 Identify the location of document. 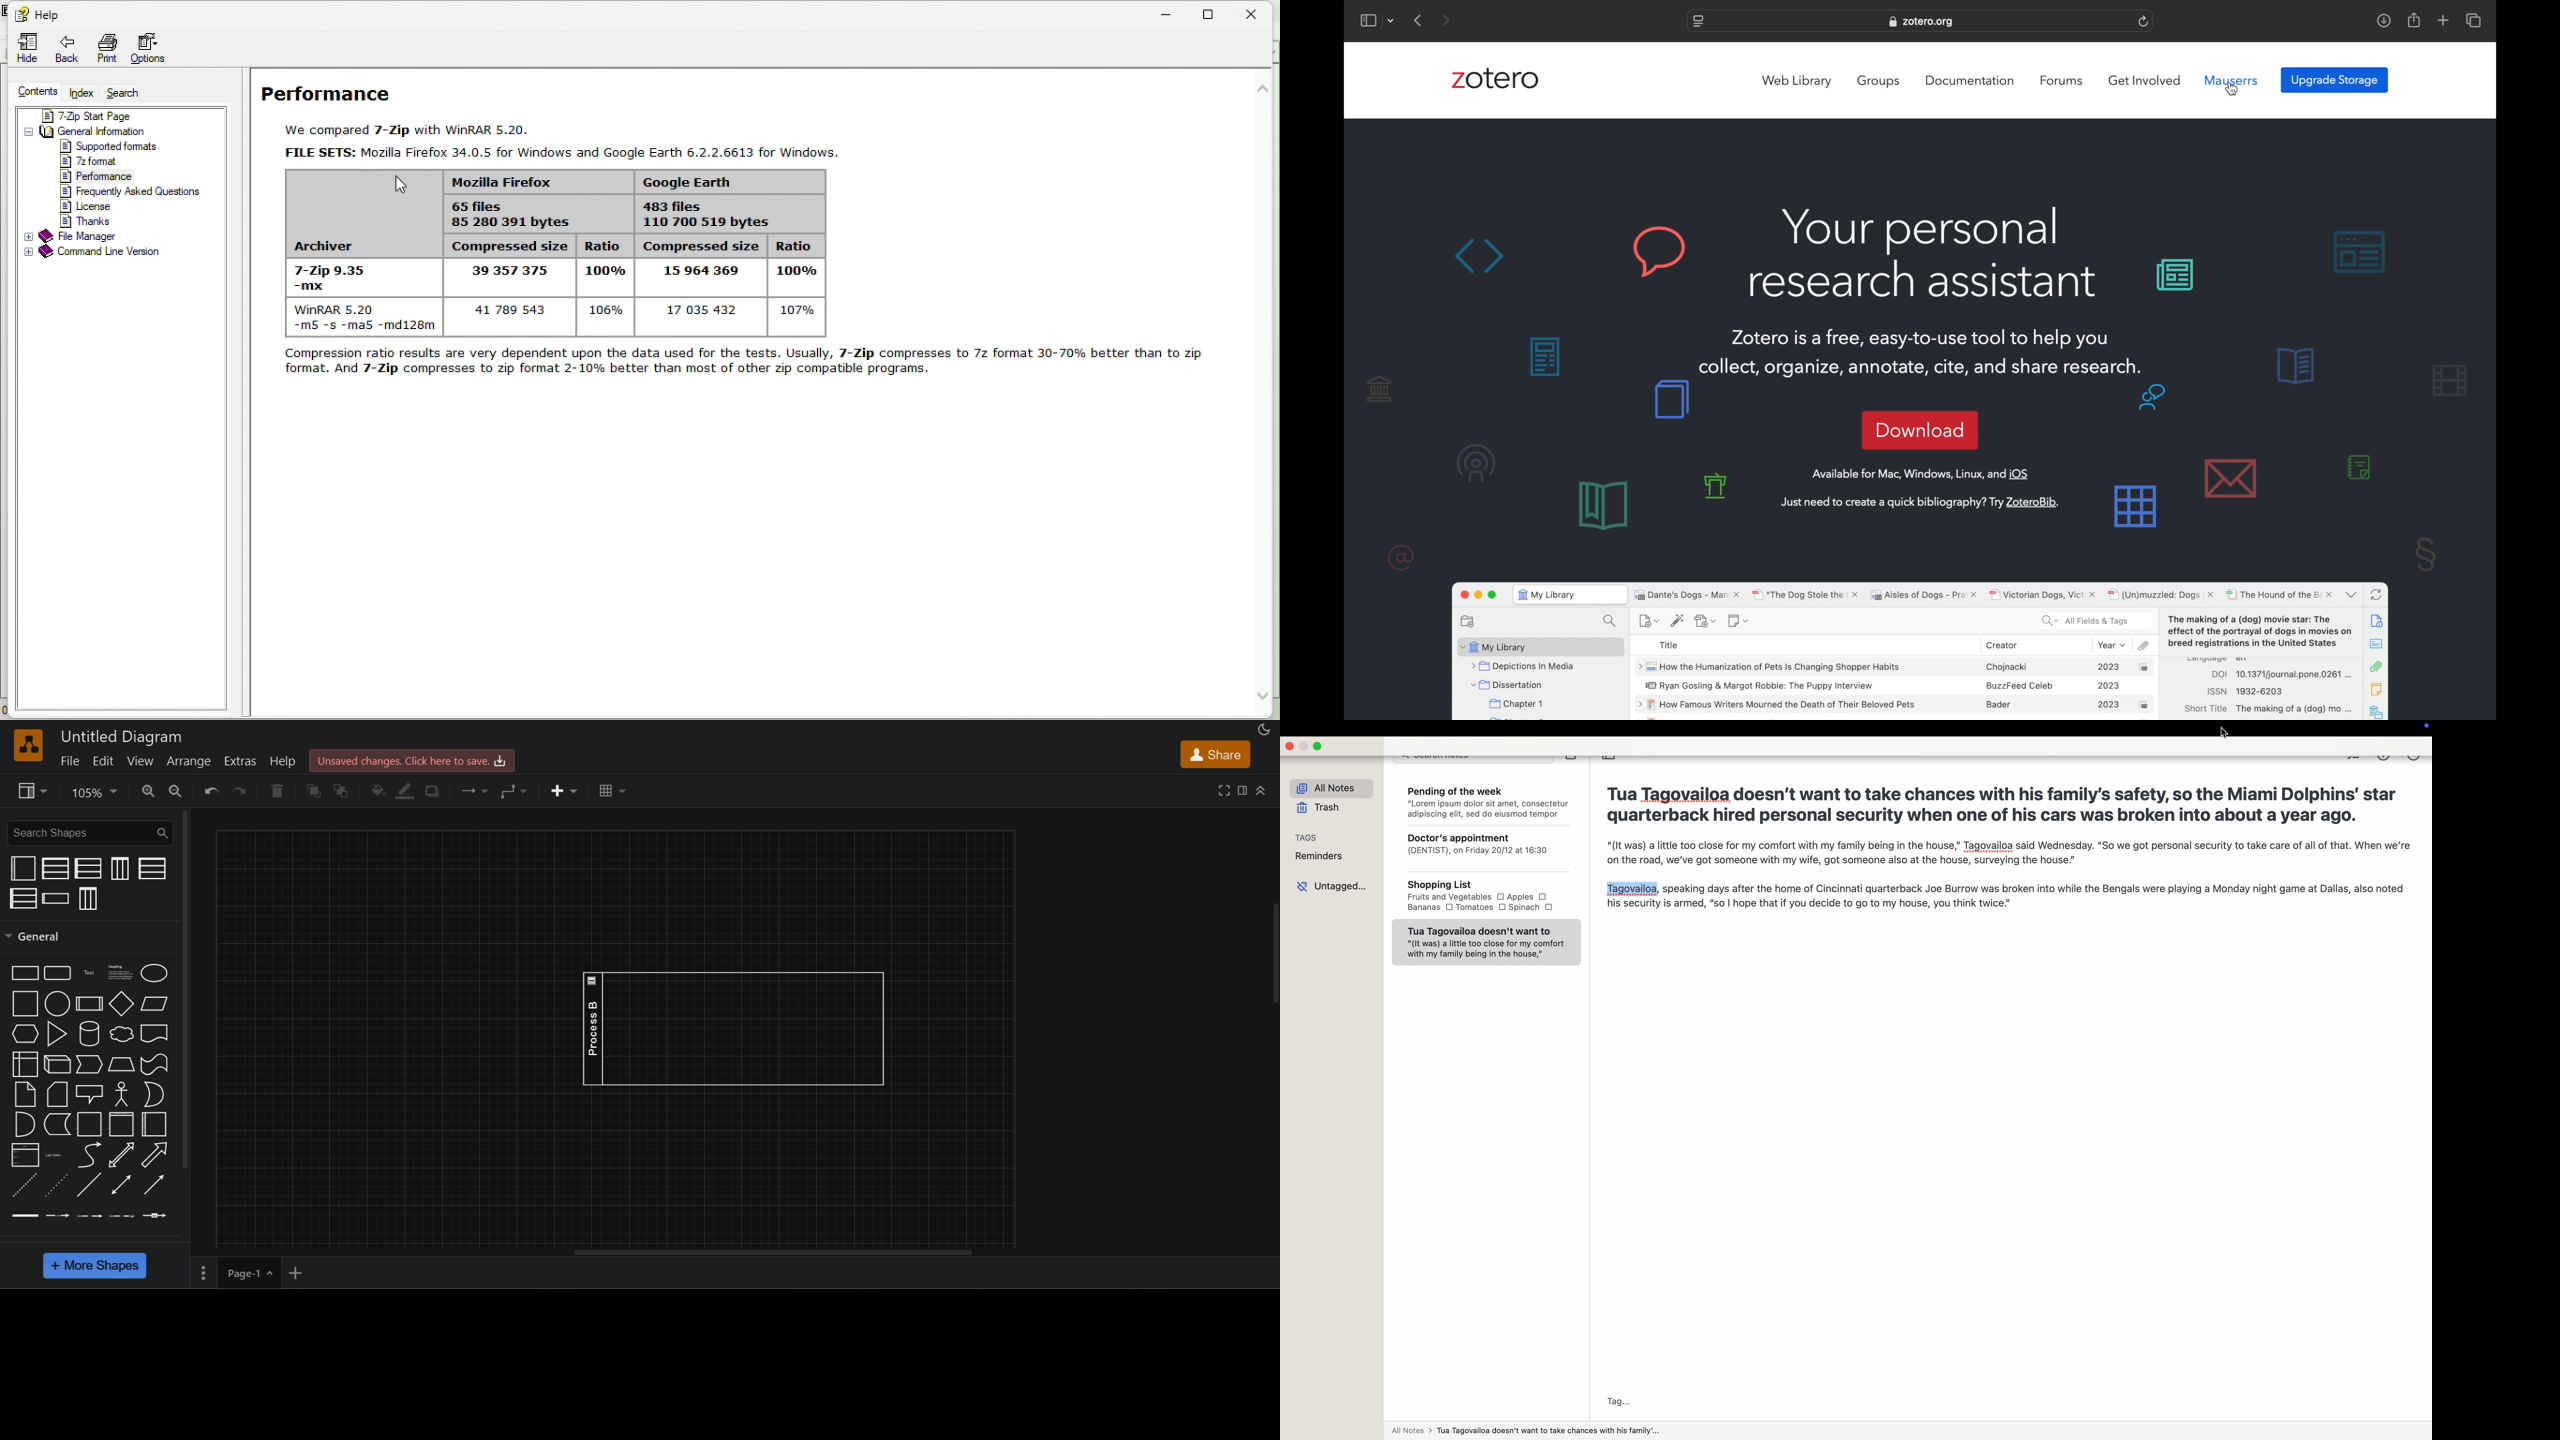
(153, 1034).